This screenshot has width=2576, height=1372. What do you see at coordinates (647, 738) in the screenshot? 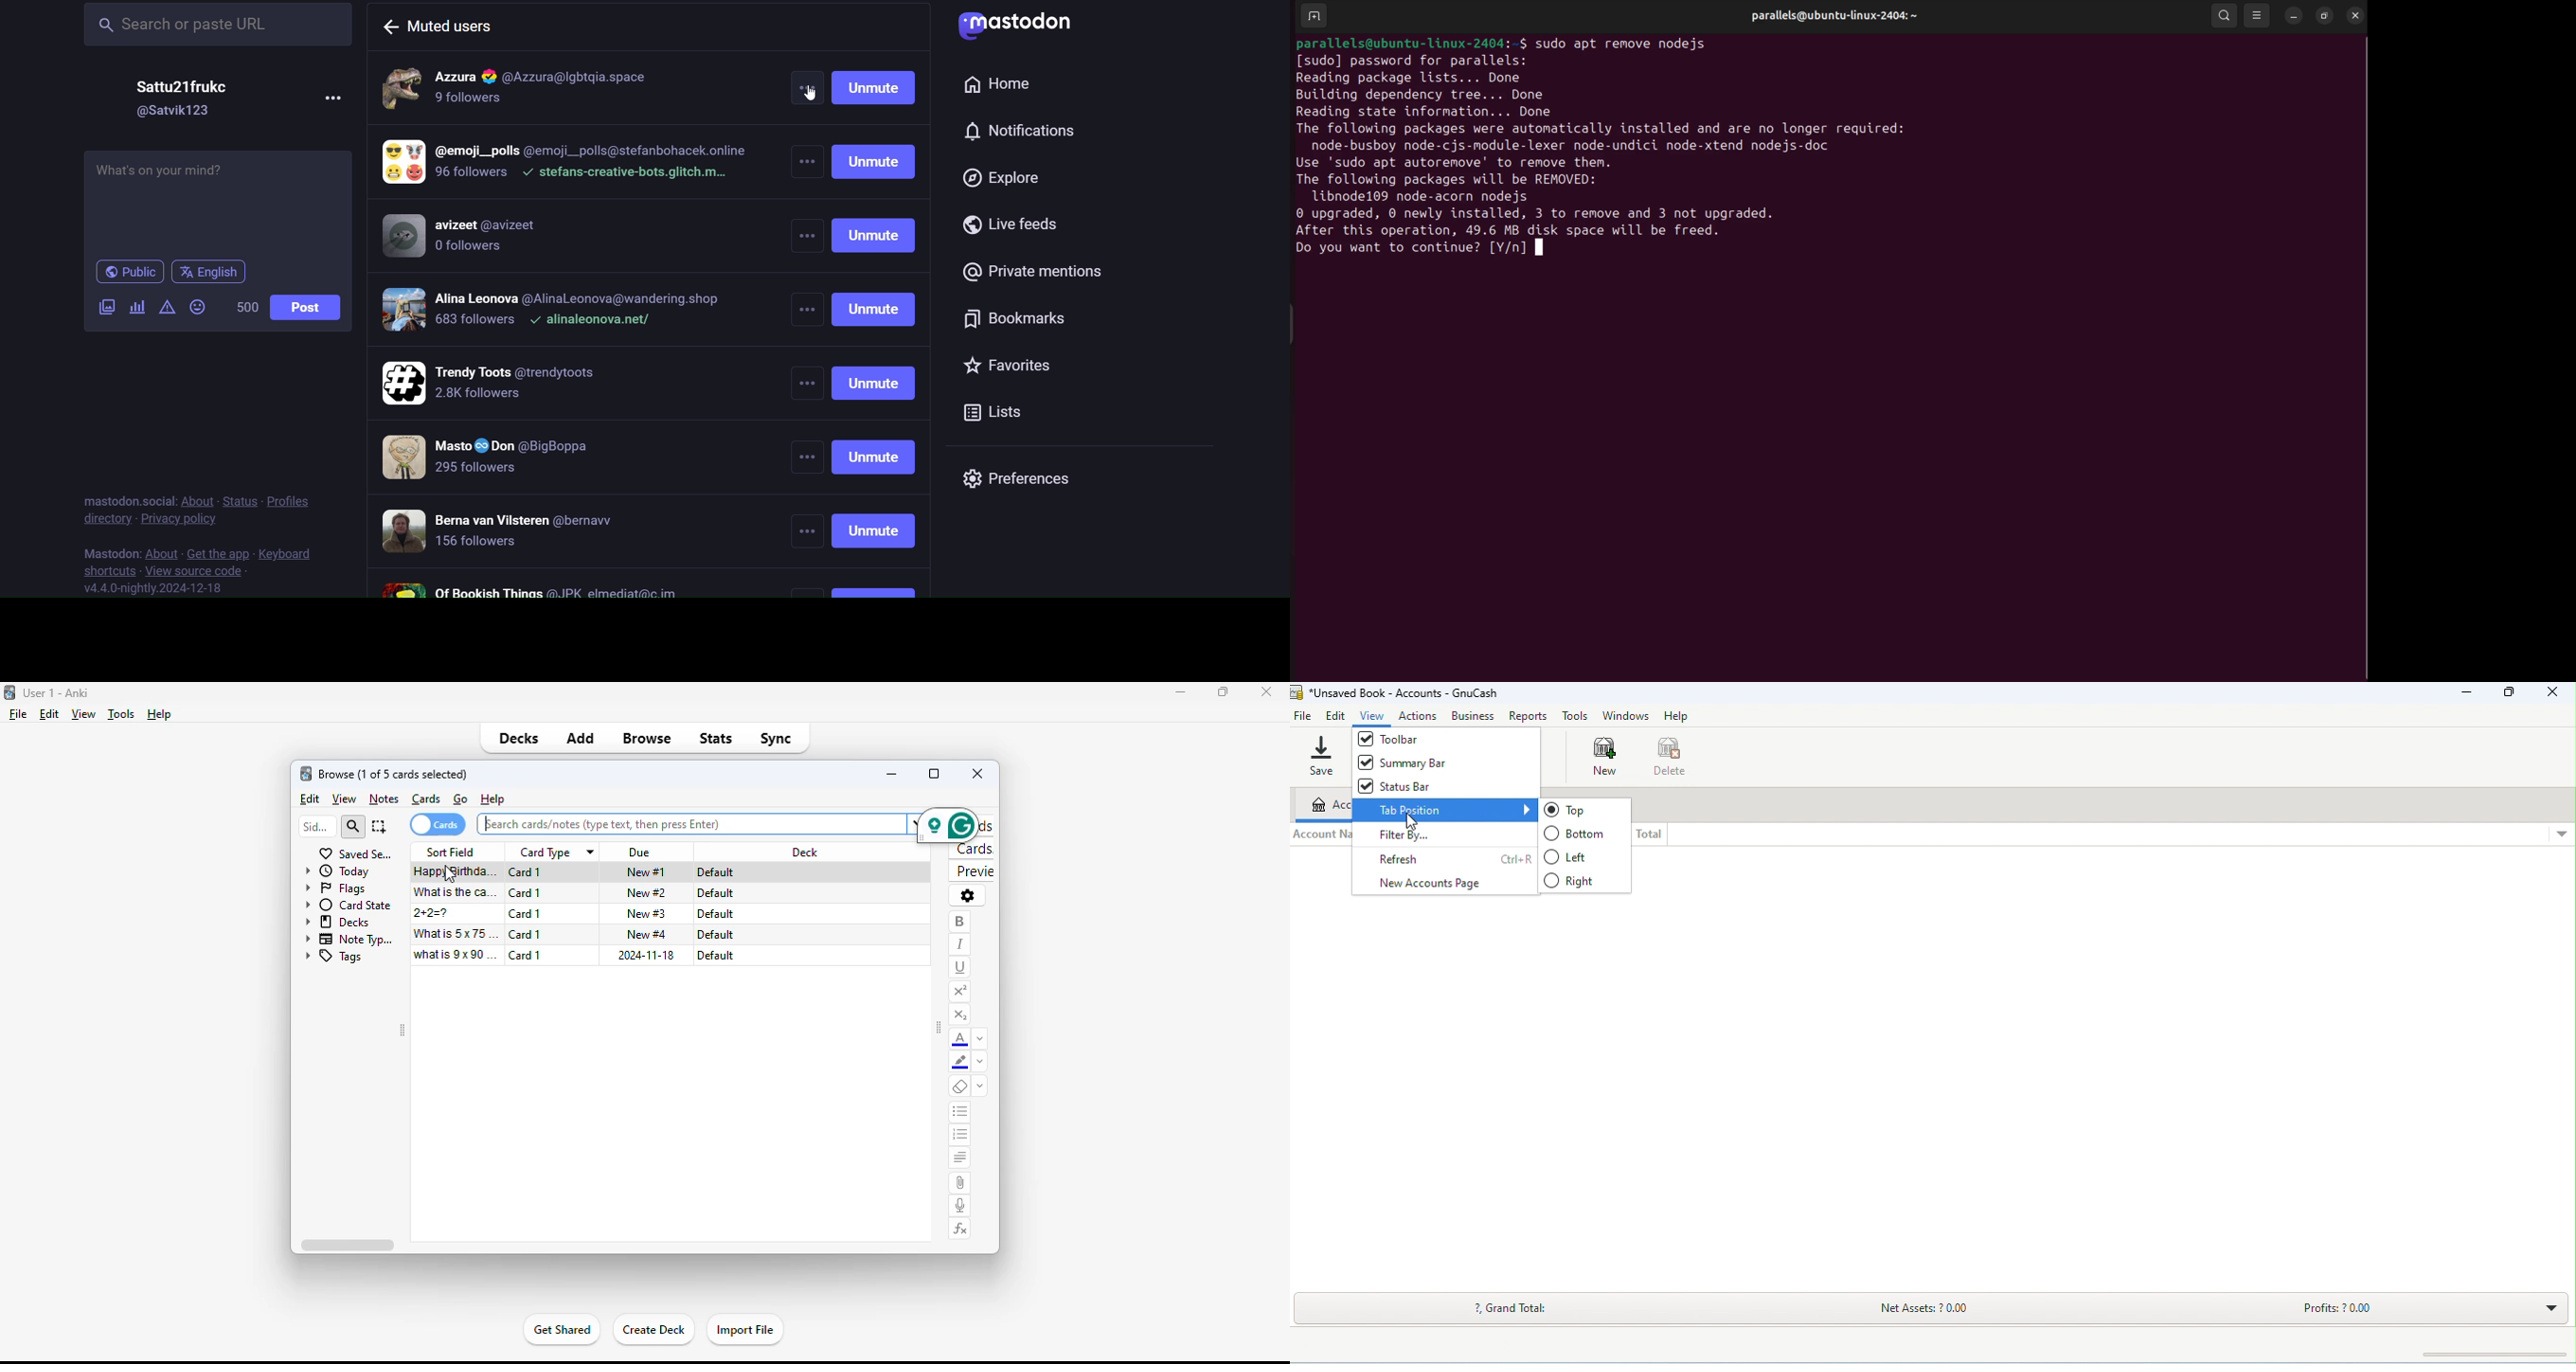
I see `browse` at bounding box center [647, 738].